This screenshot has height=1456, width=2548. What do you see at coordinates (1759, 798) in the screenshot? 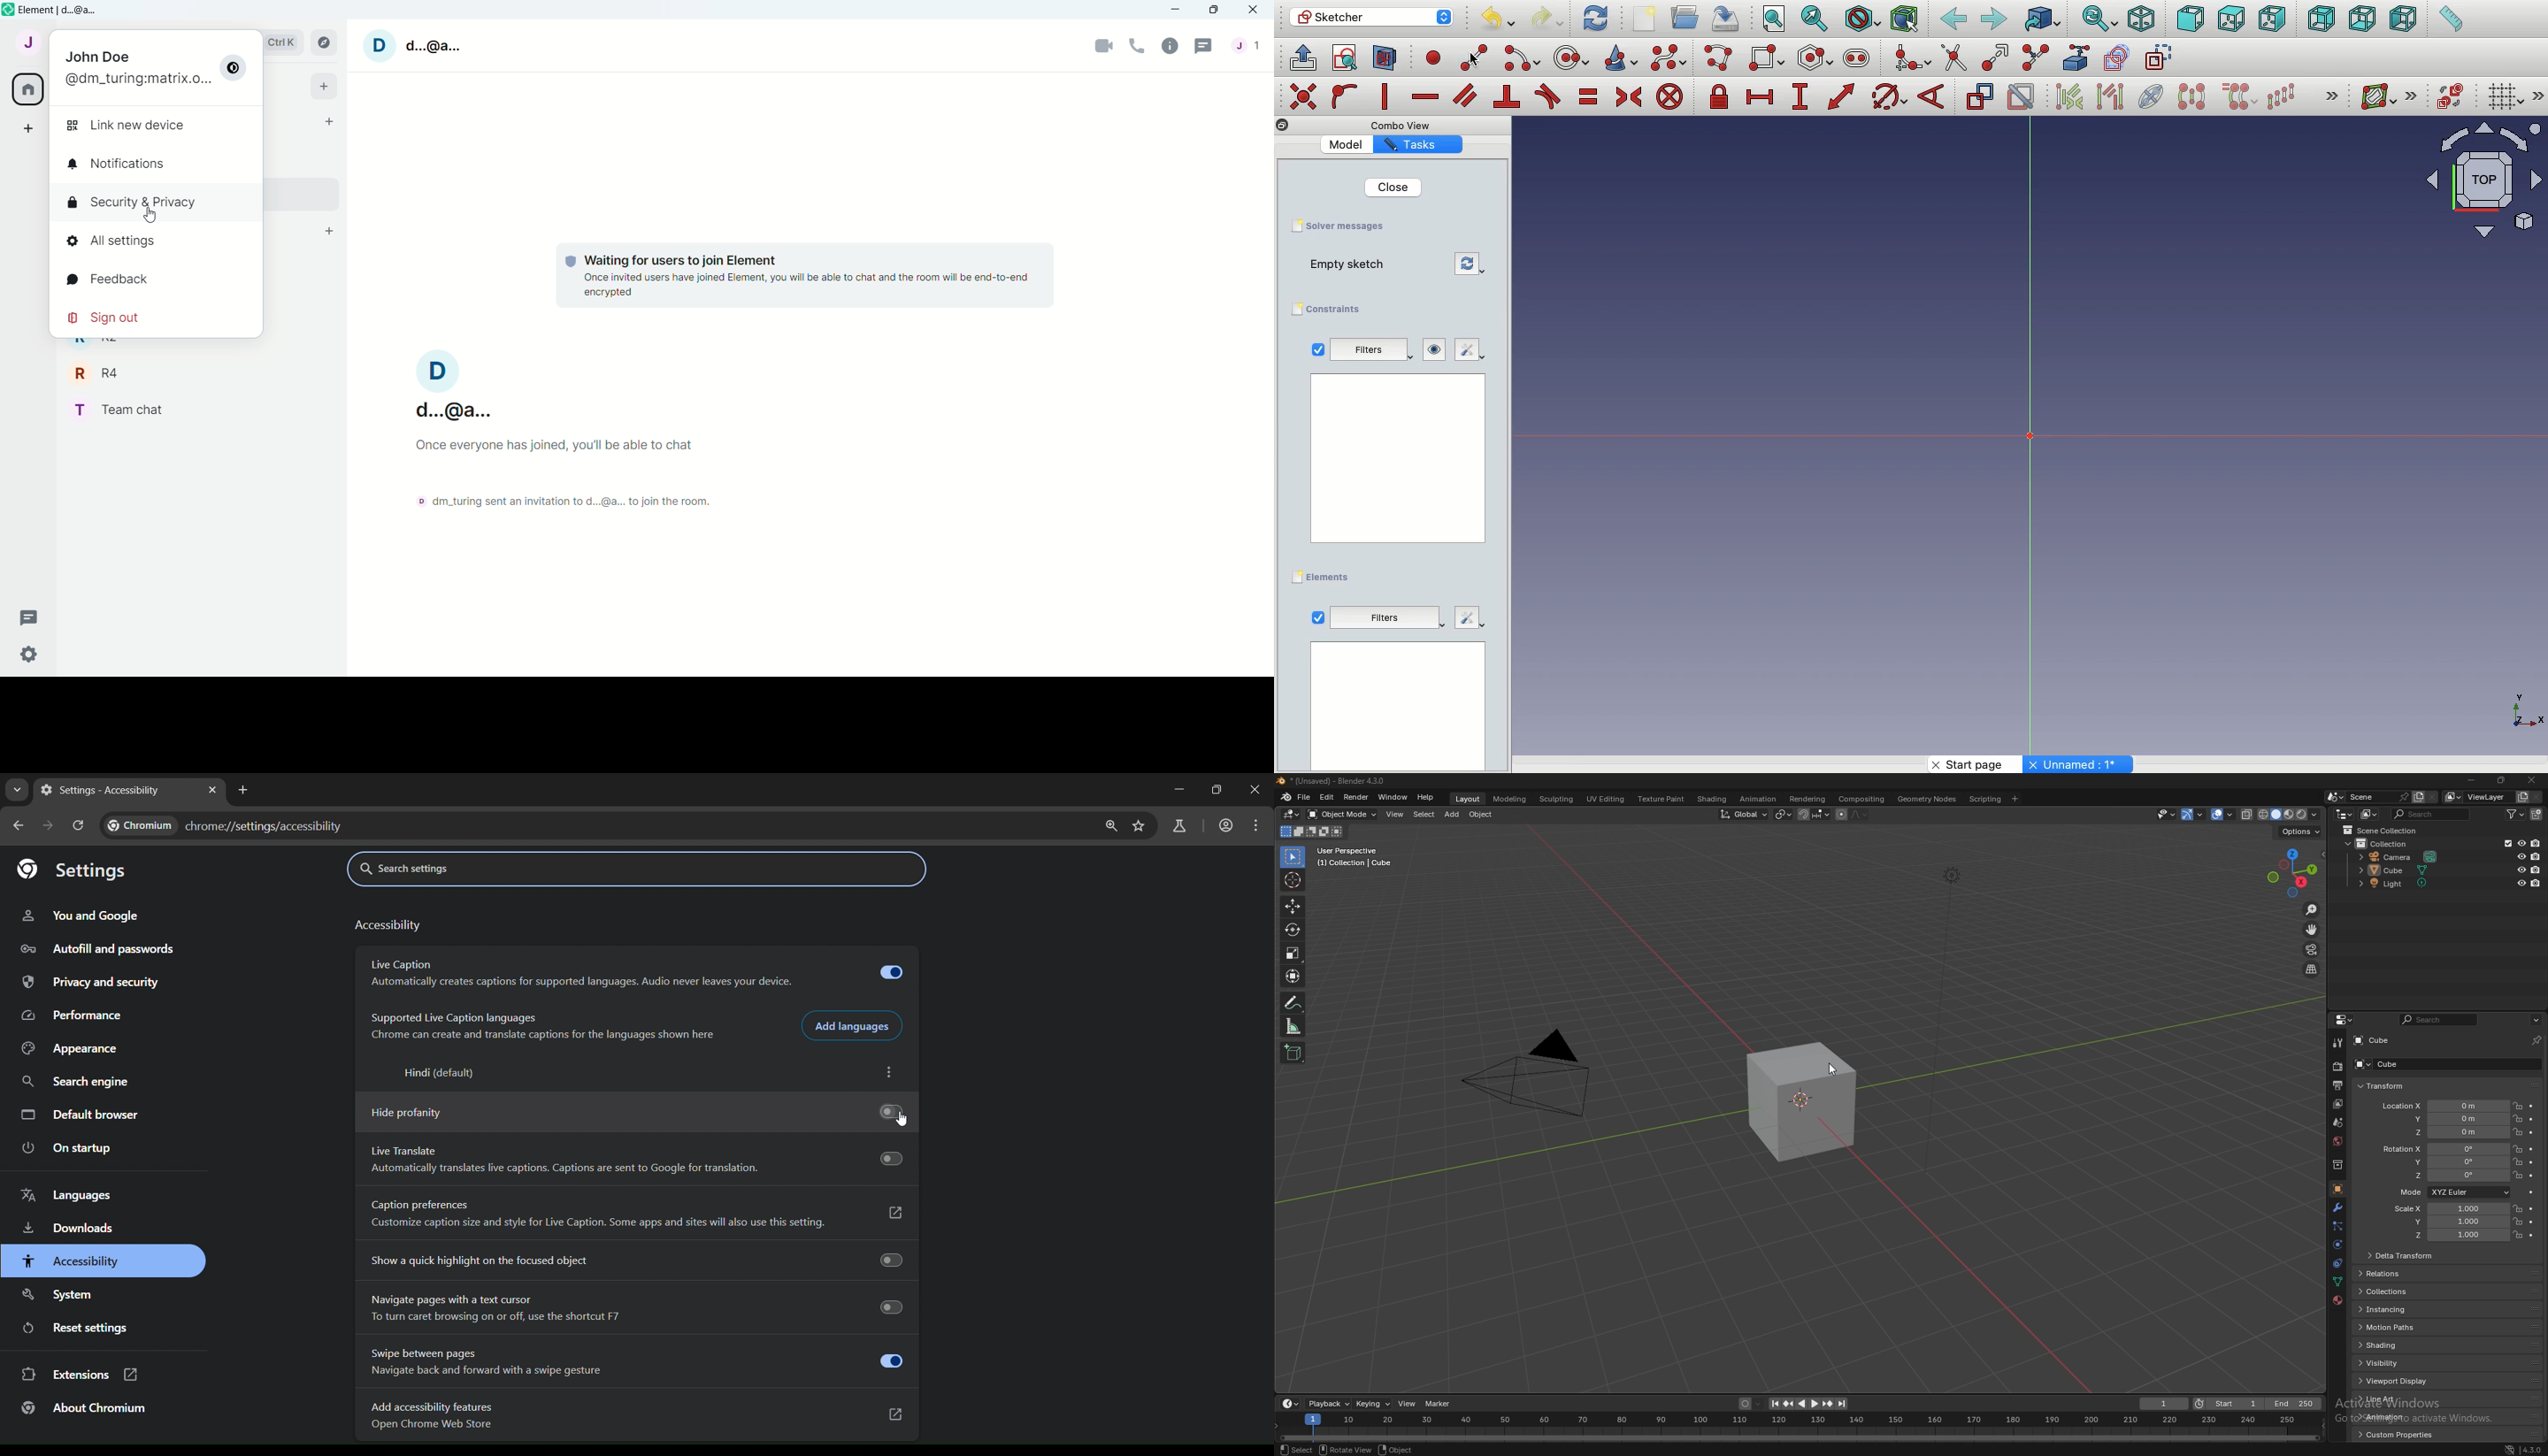
I see `animation` at bounding box center [1759, 798].